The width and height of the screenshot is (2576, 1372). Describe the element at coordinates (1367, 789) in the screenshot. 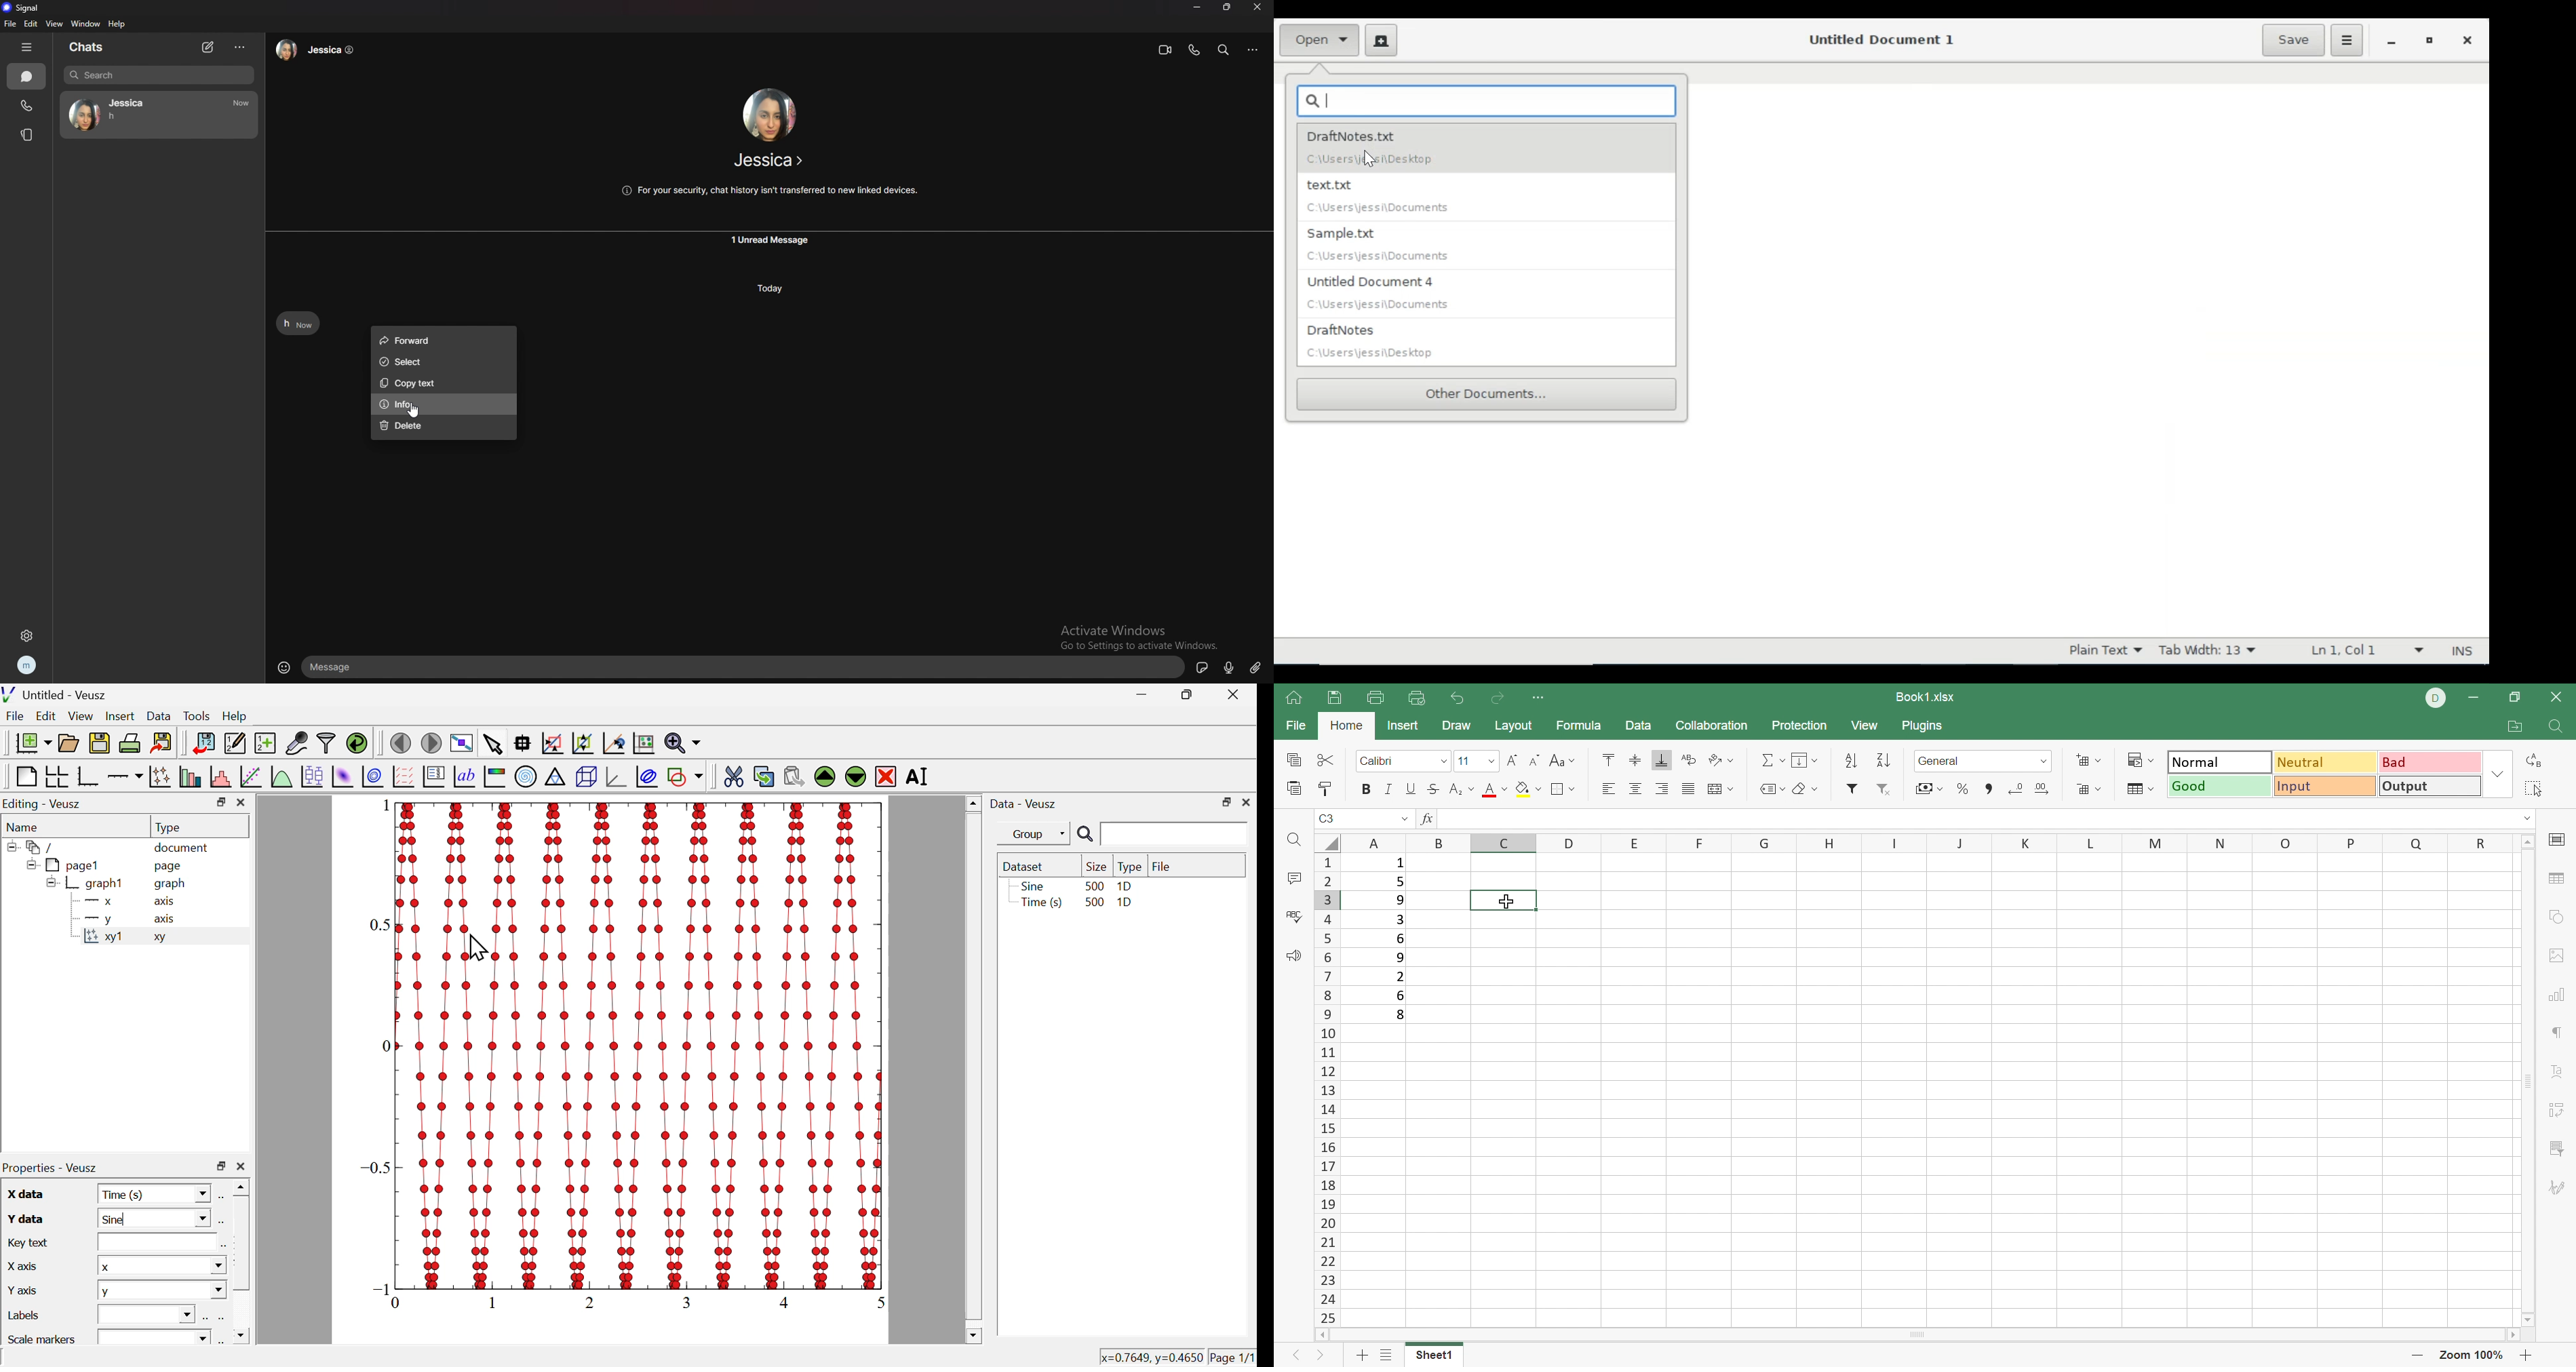

I see `Bold` at that location.